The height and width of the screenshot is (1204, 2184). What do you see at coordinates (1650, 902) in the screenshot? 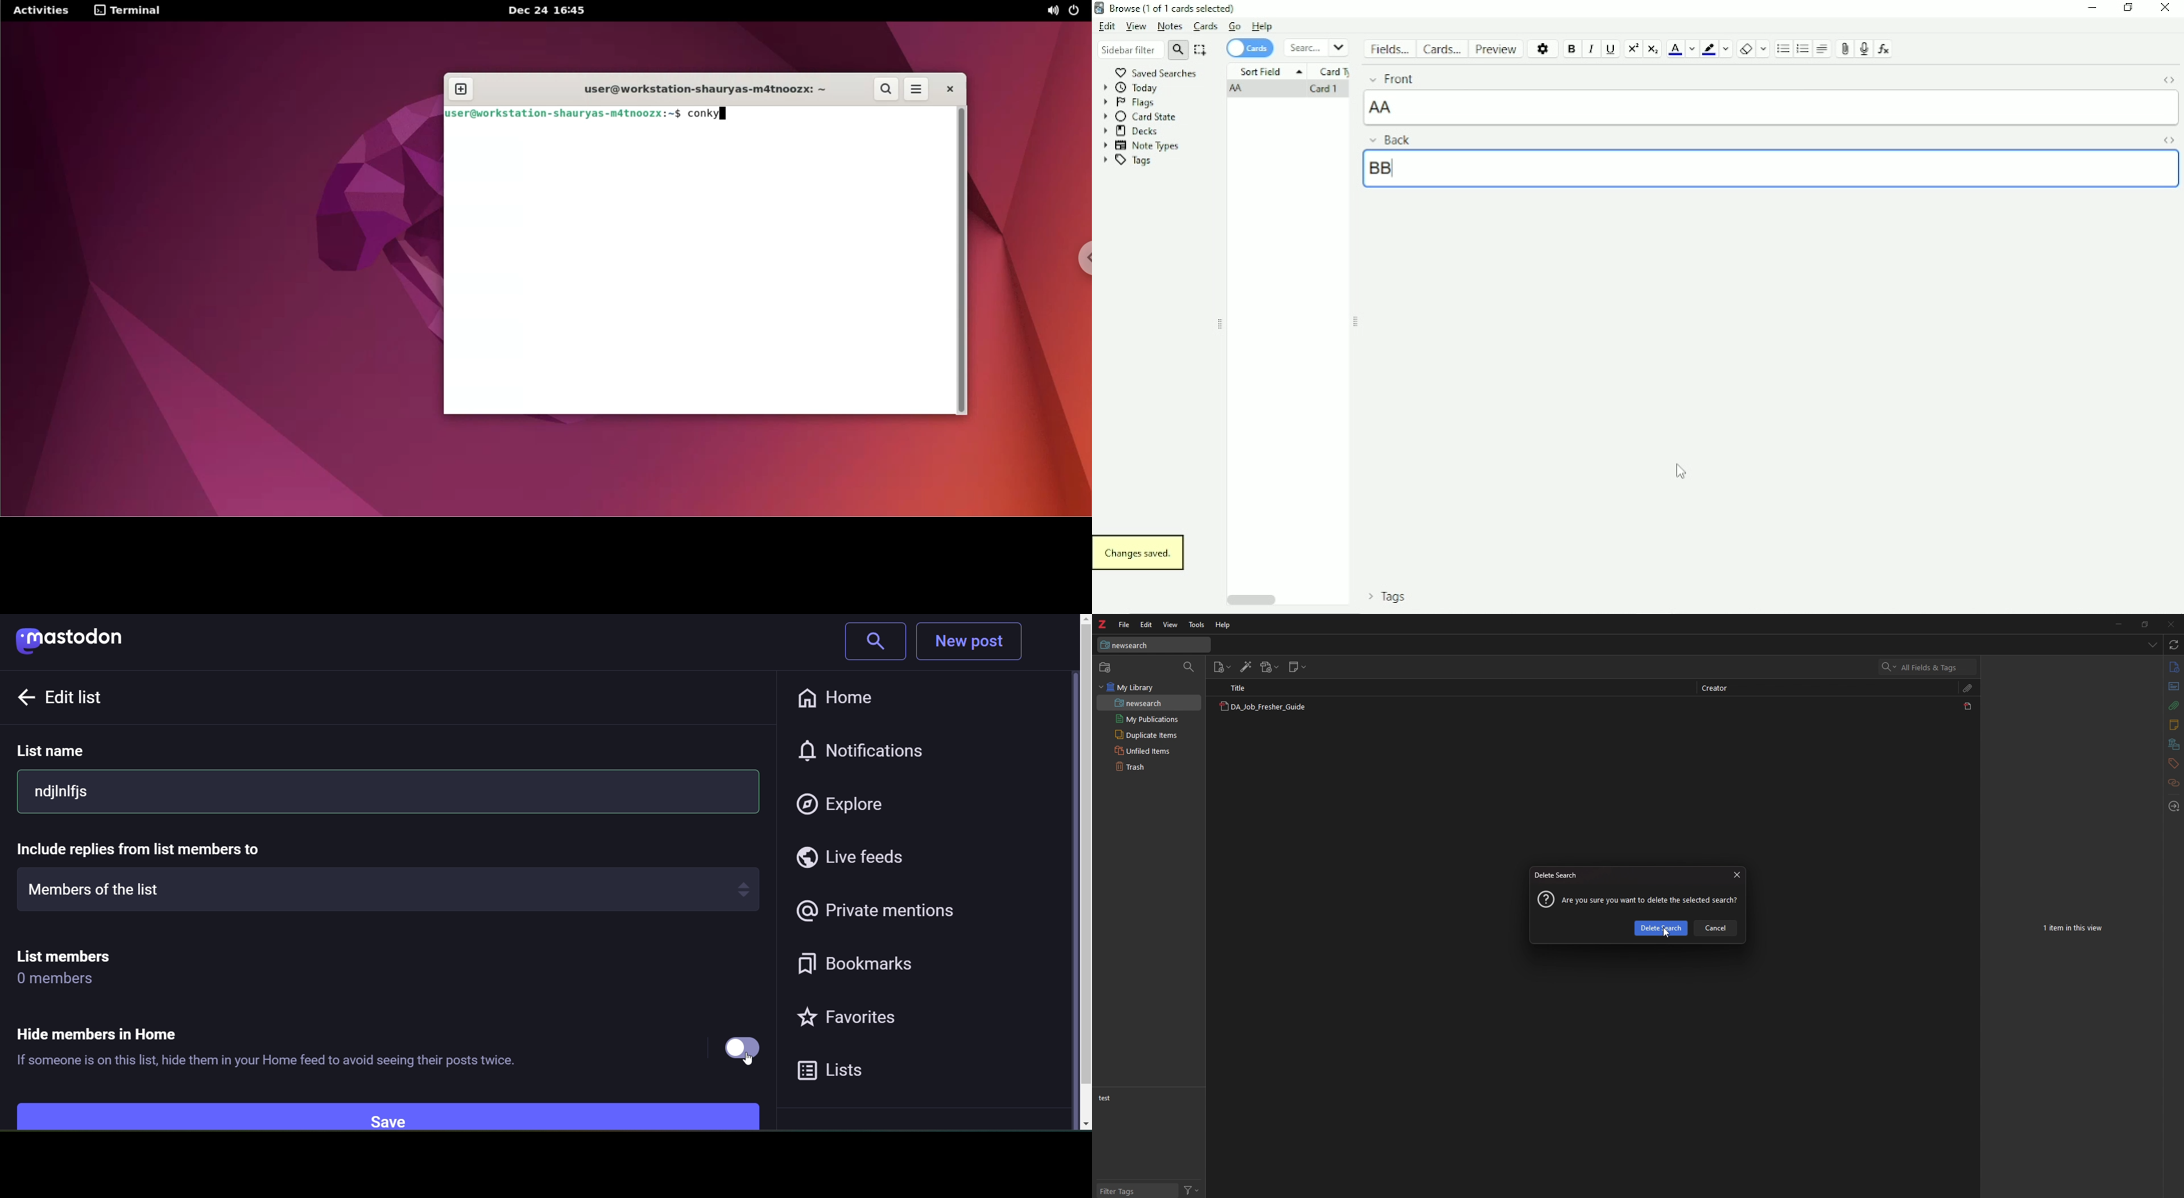
I see `warning message` at bounding box center [1650, 902].